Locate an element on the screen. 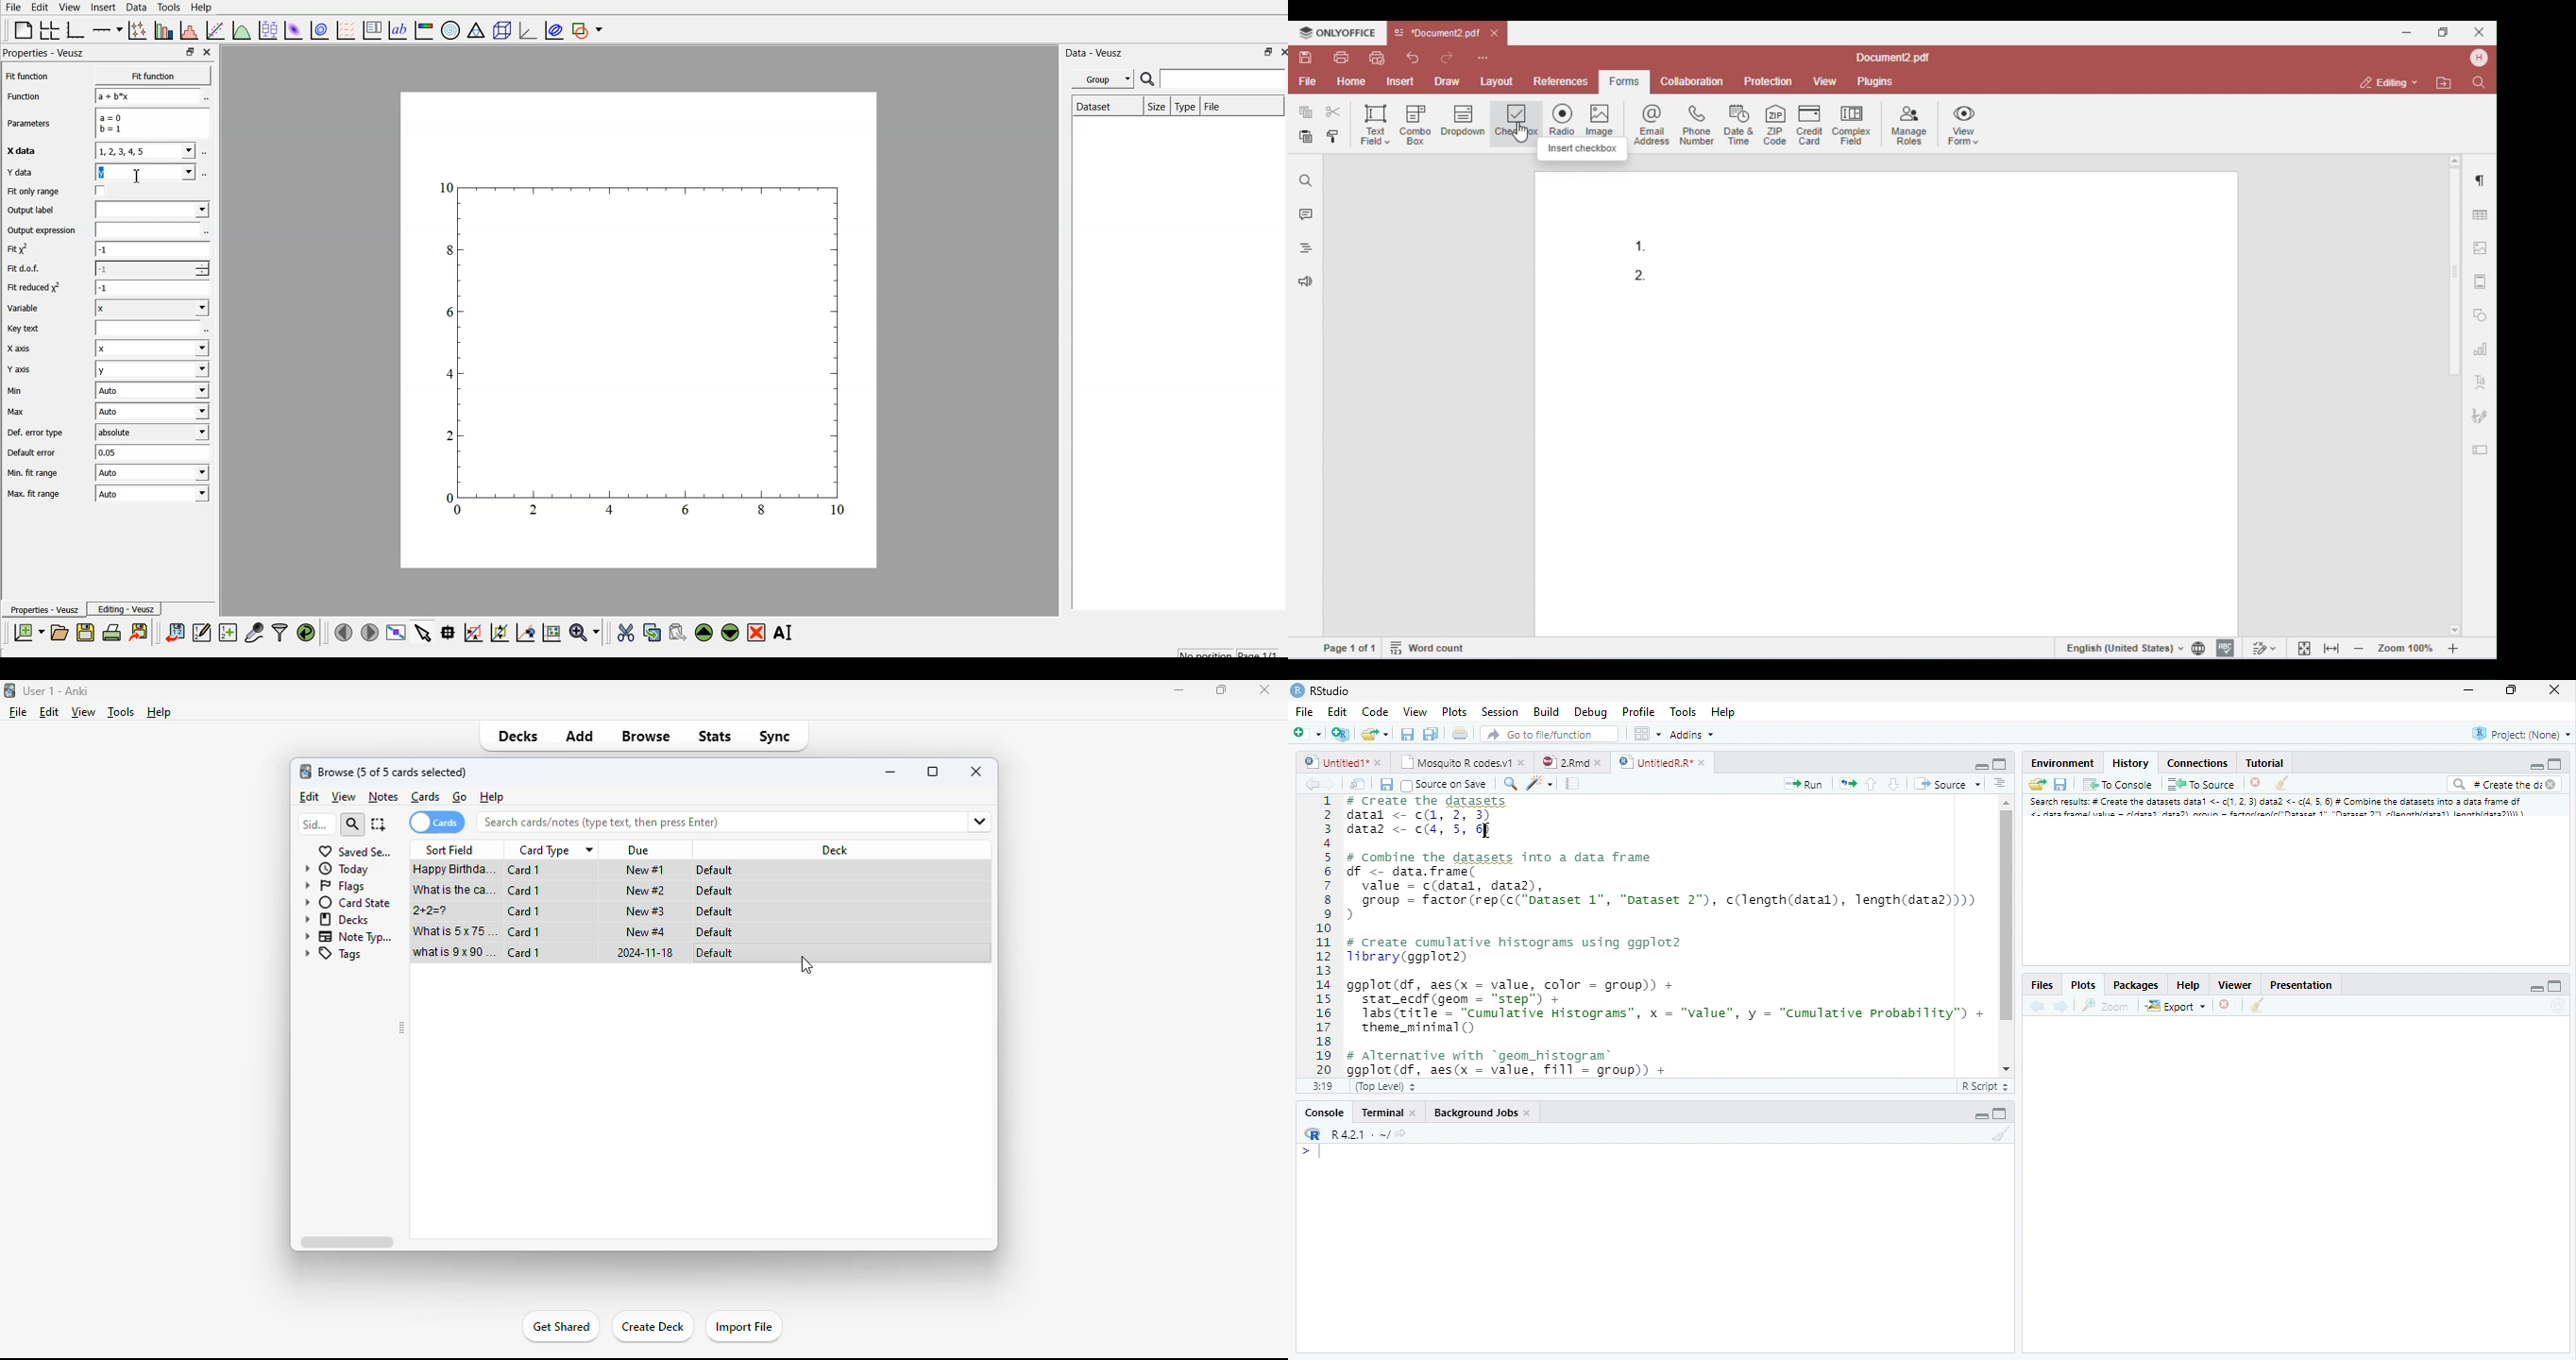 The width and height of the screenshot is (2576, 1372). Workspace pane is located at coordinates (1648, 735).